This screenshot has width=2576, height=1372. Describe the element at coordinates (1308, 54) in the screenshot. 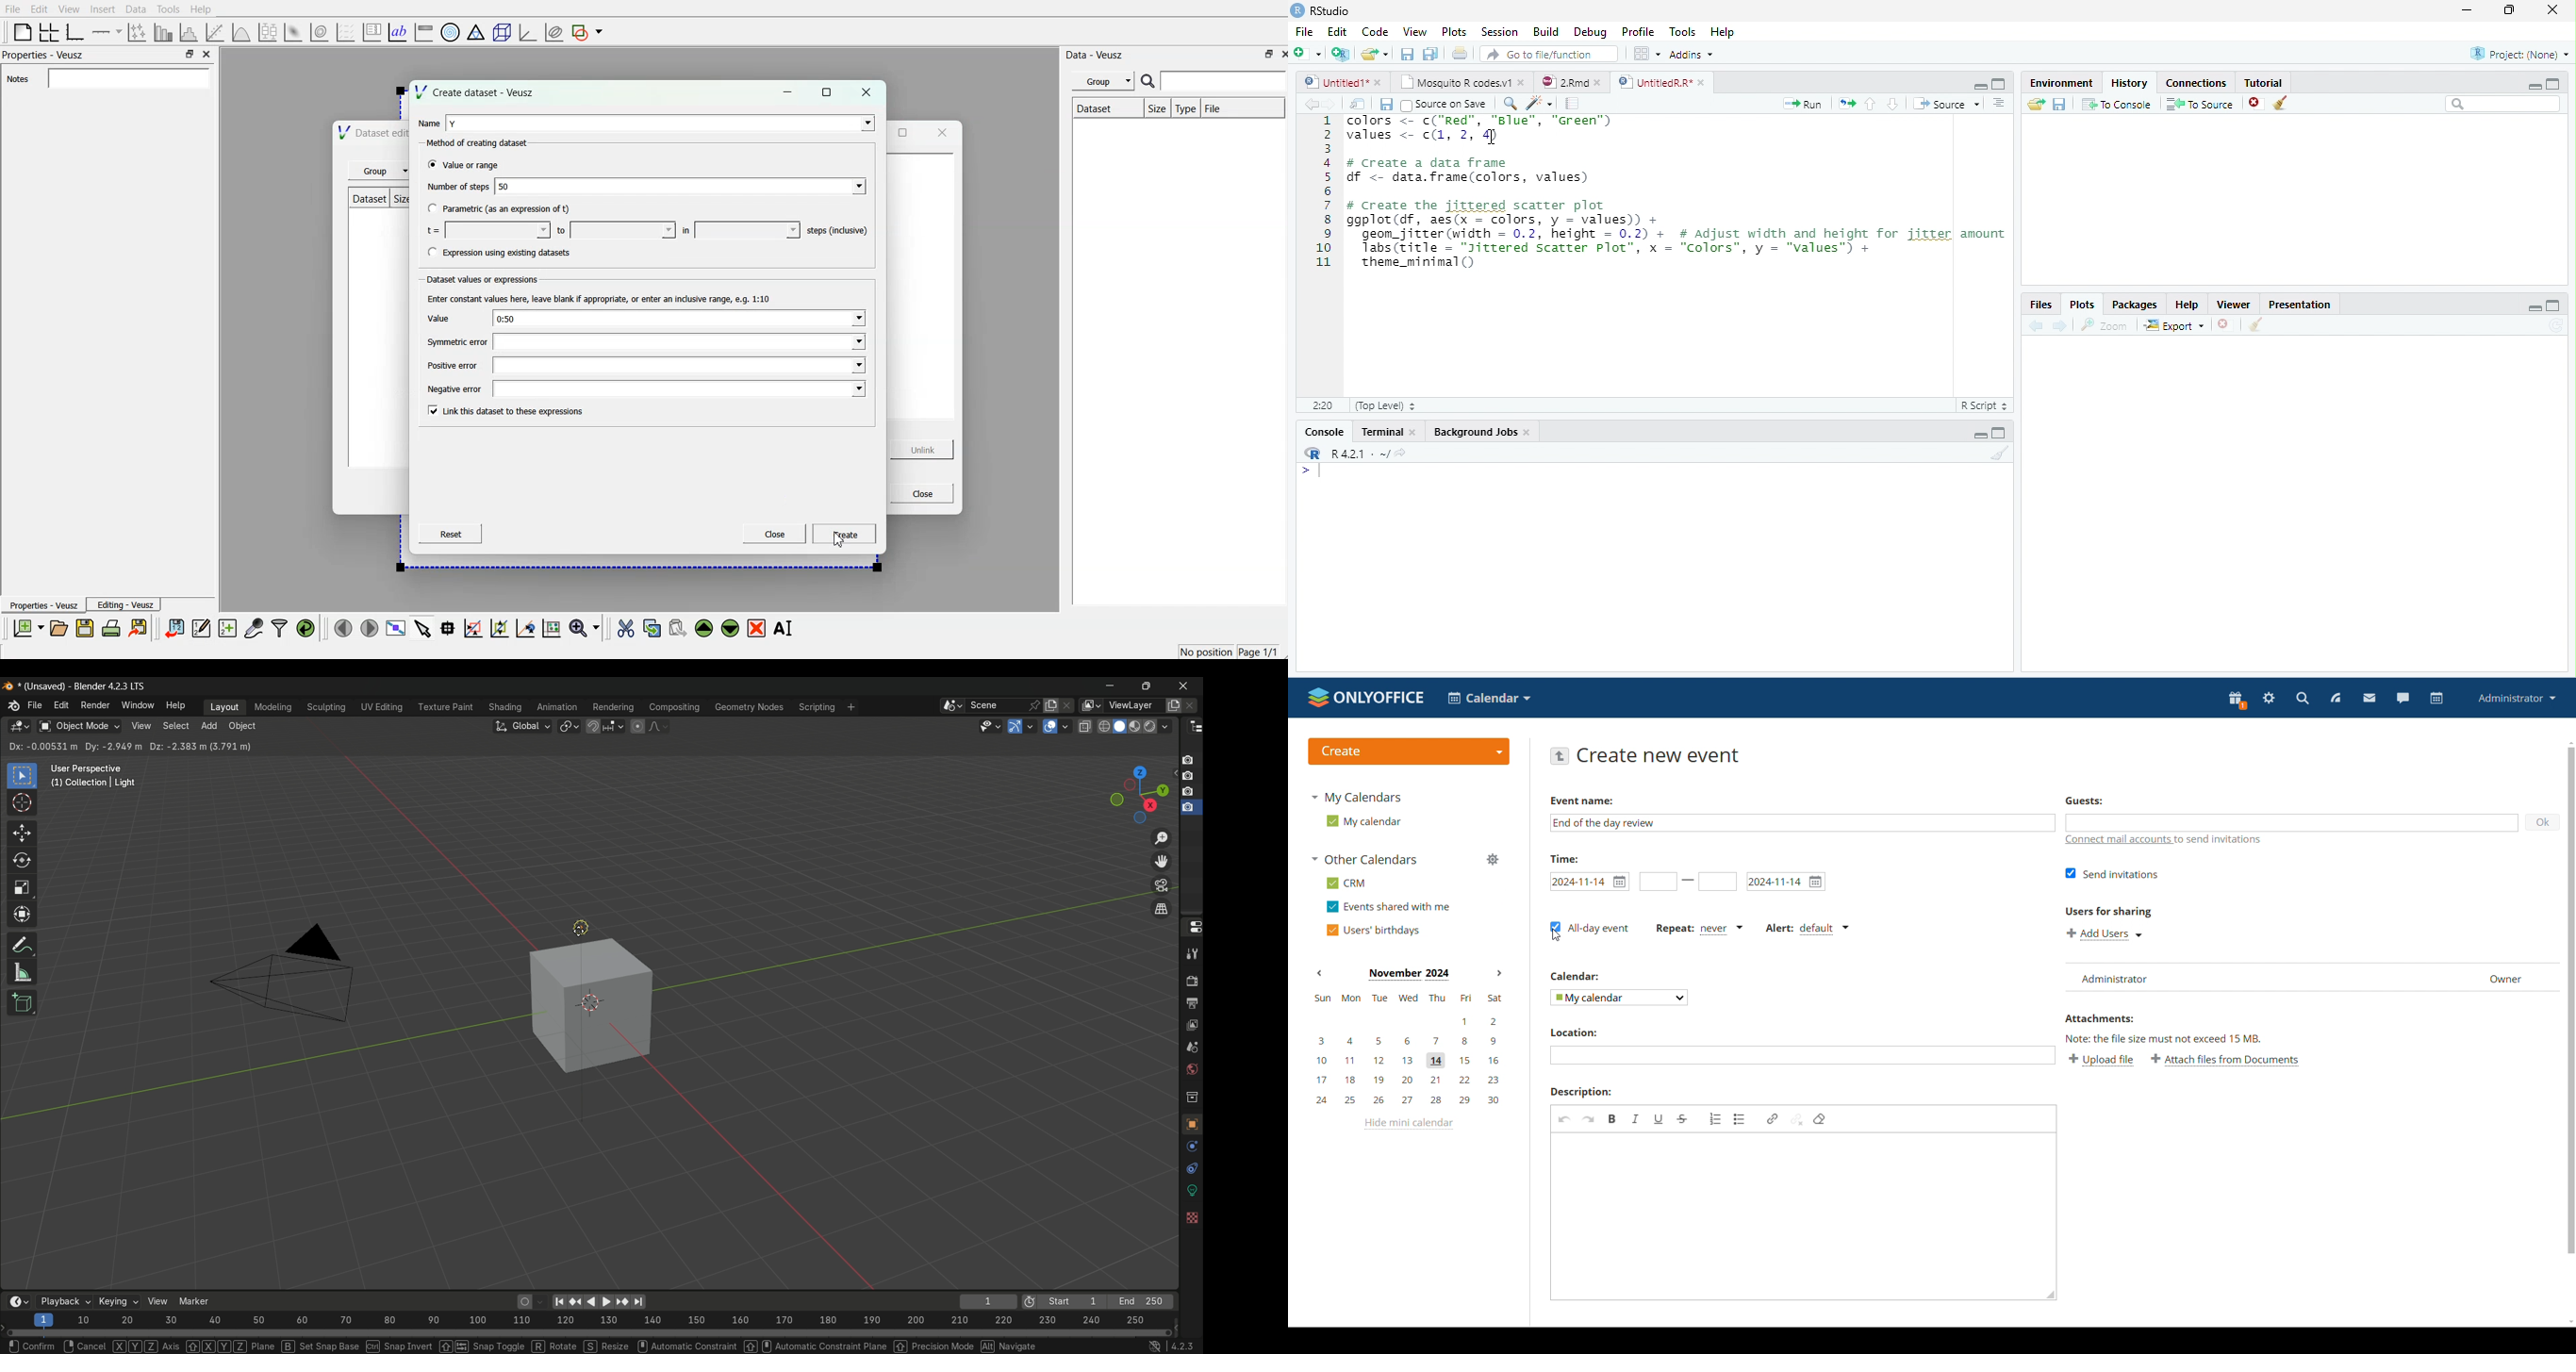

I see `New File` at that location.